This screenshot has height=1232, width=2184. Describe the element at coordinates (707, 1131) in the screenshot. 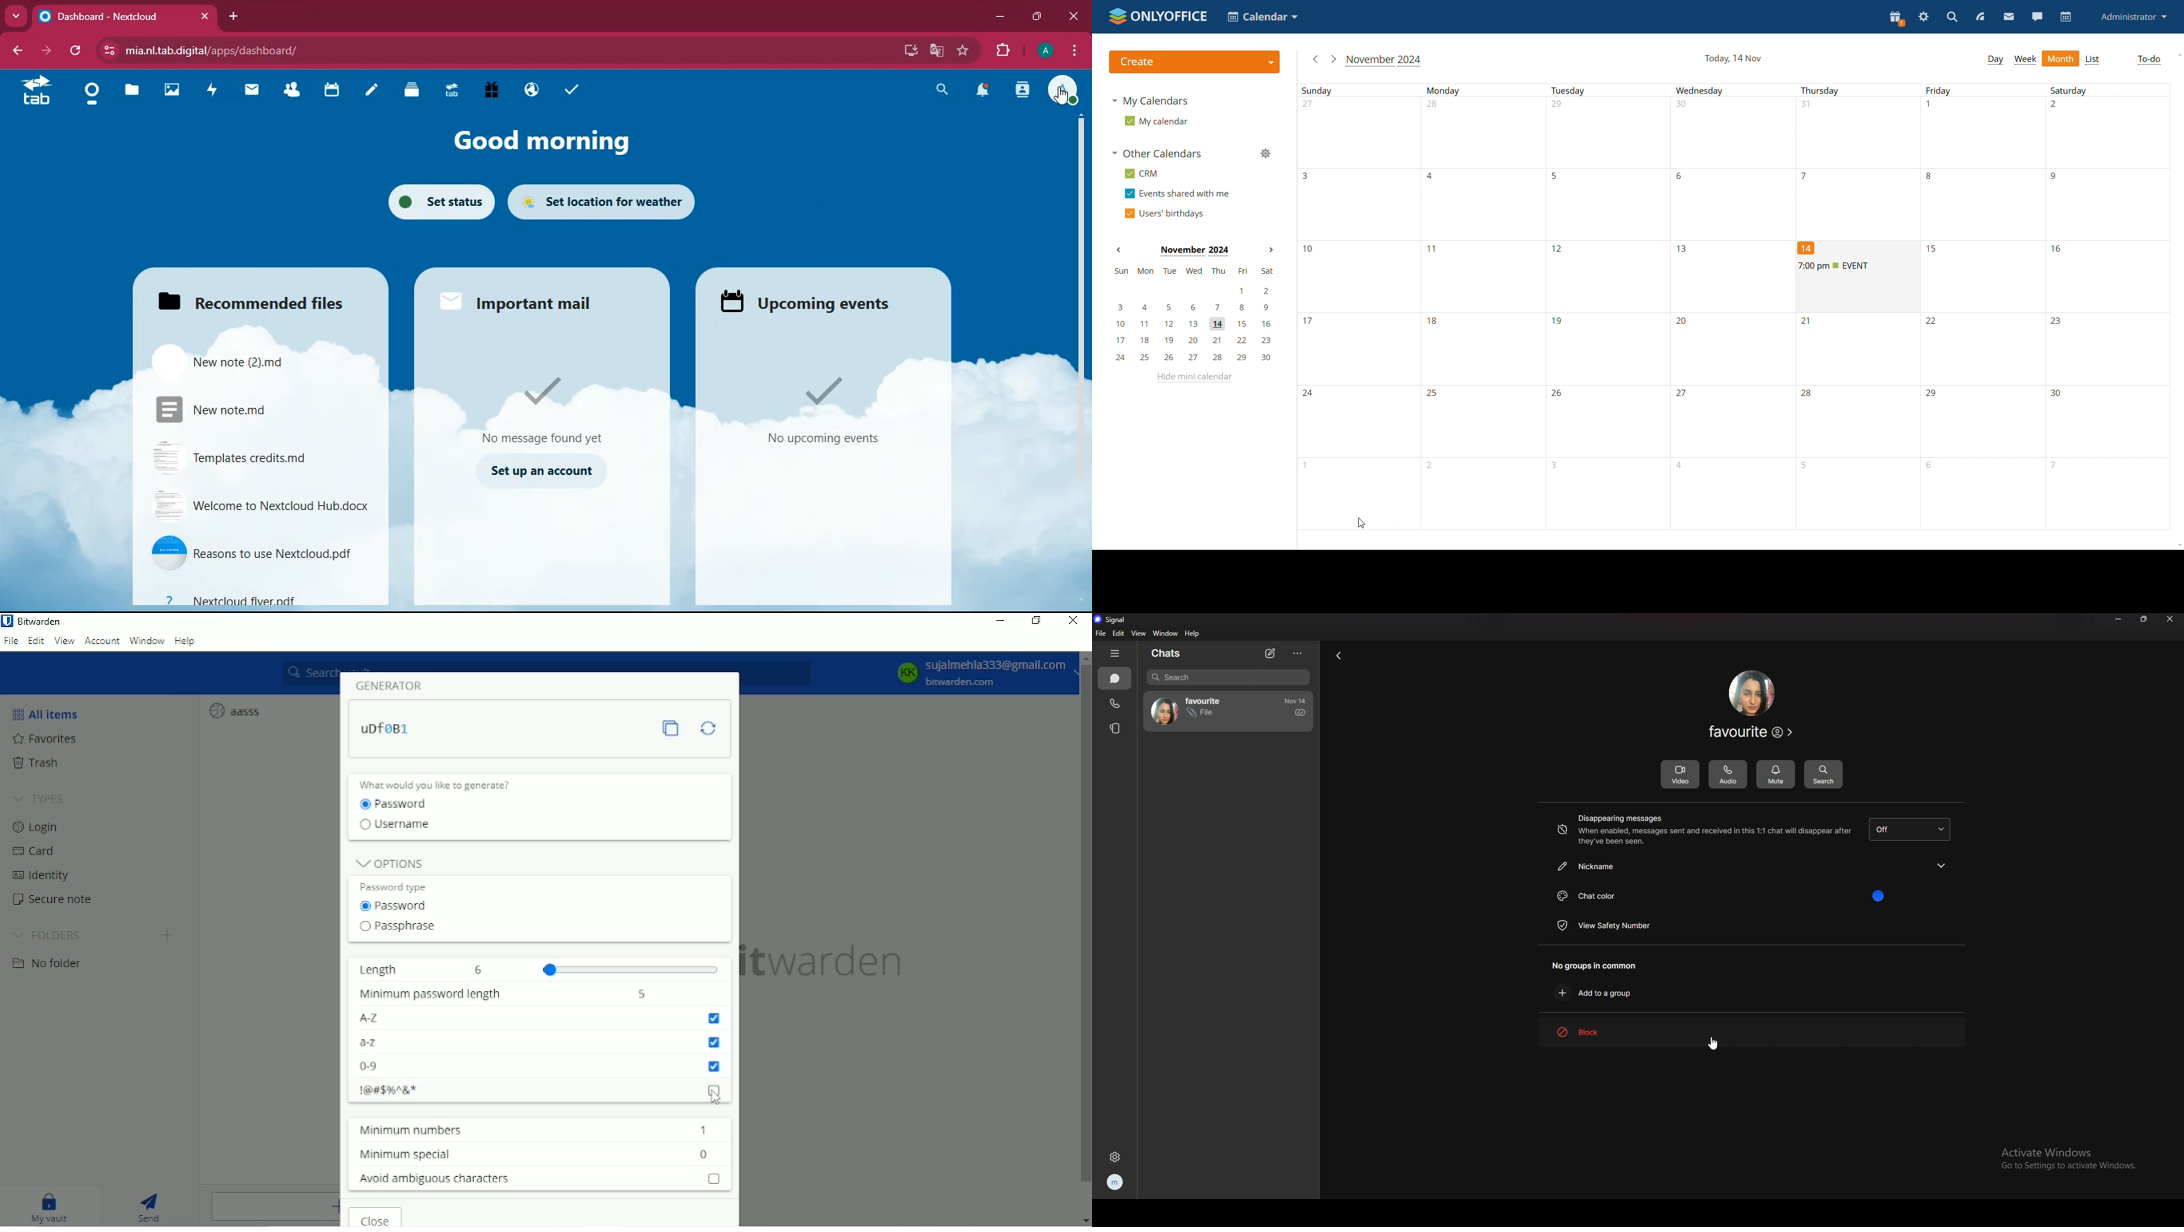

I see `minimum number input` at that location.